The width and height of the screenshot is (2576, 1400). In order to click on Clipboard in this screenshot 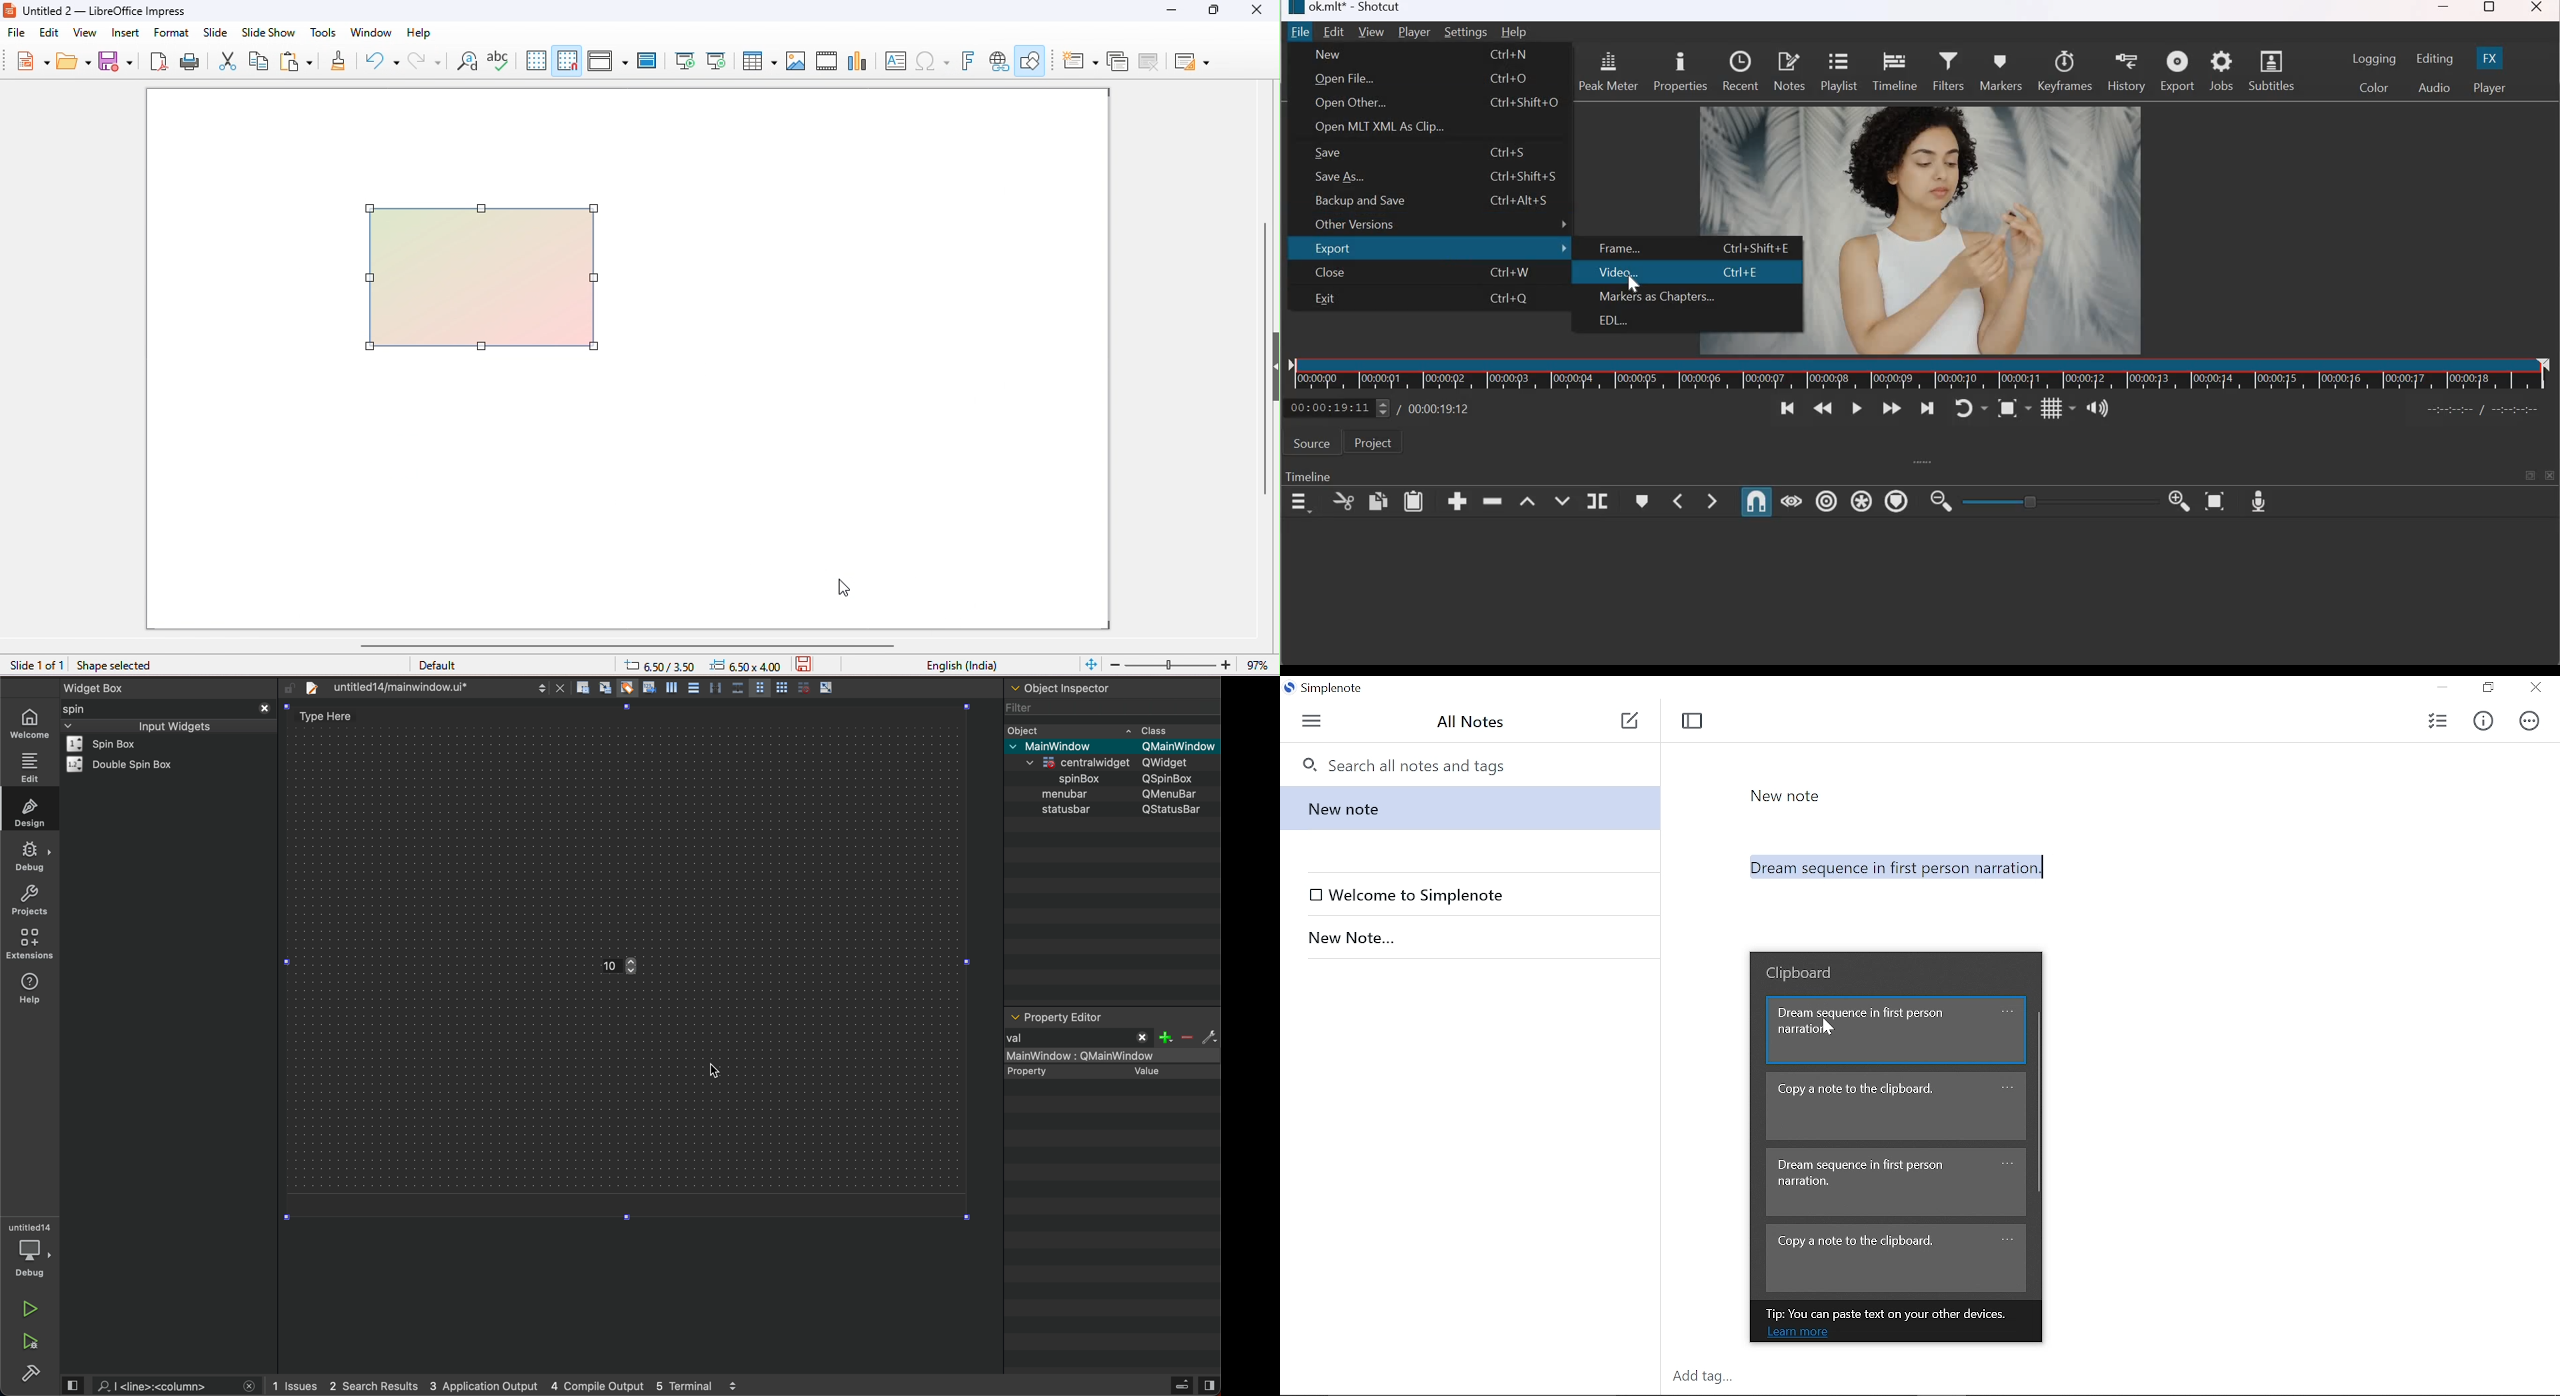, I will do `click(1805, 972)`.